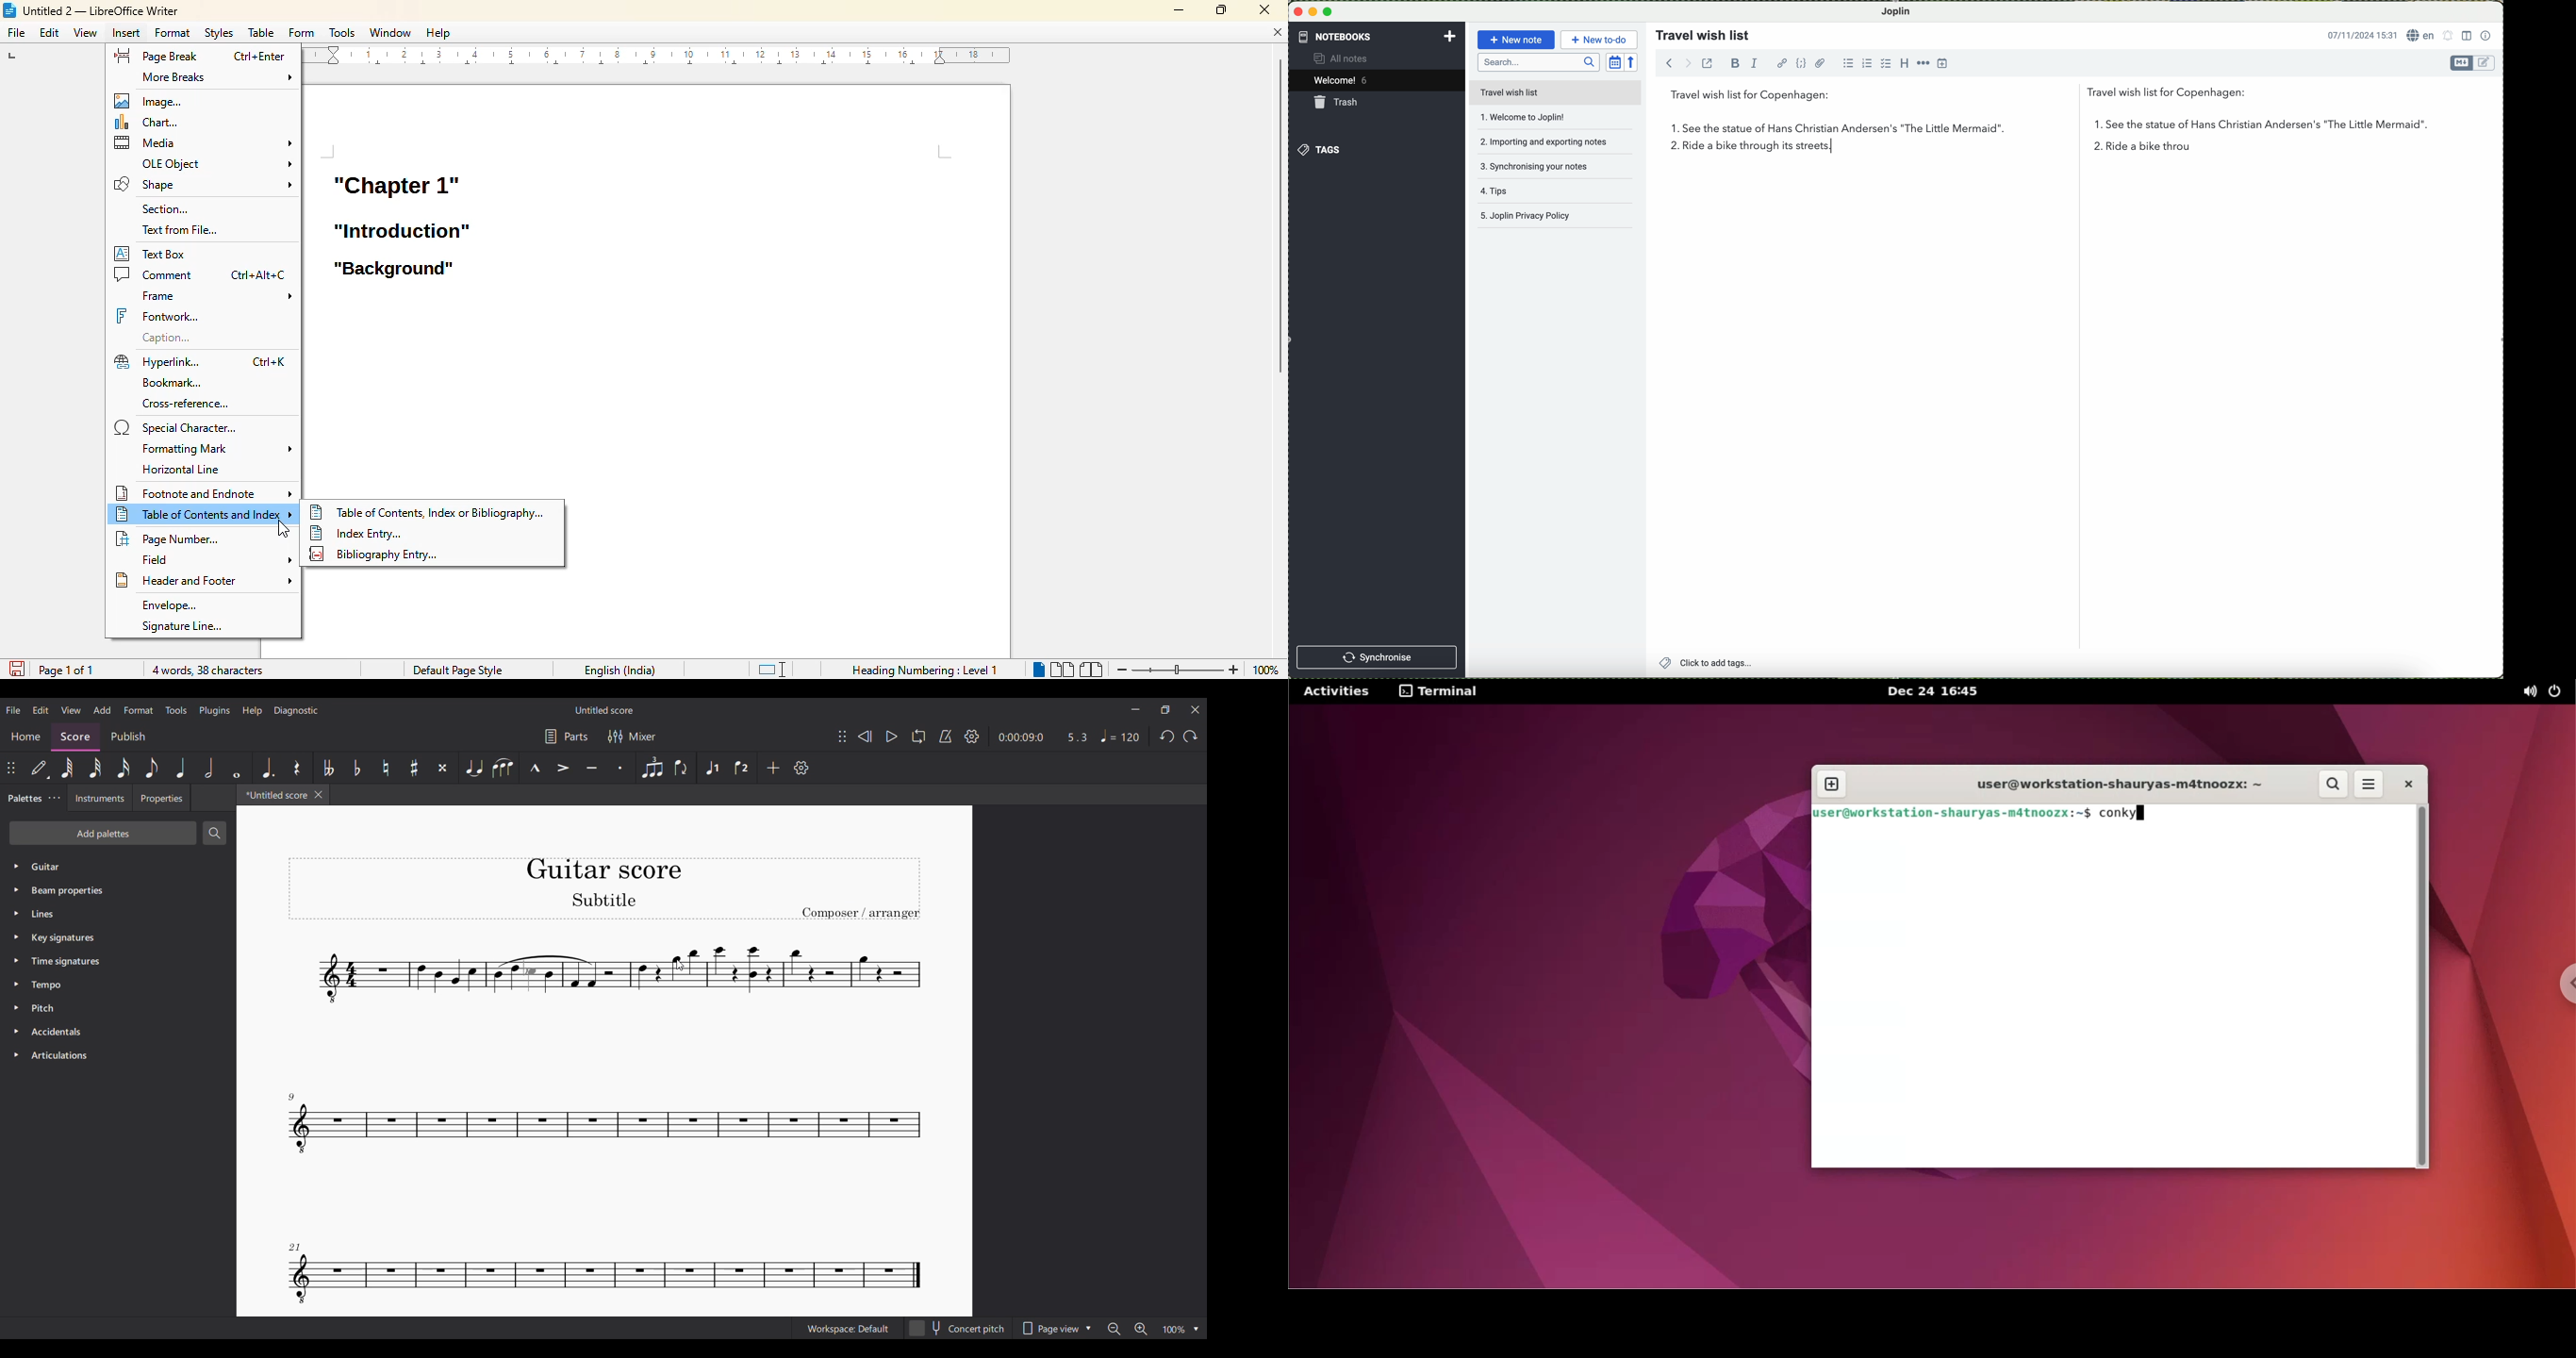 Image resolution: width=2576 pixels, height=1372 pixels. I want to click on frame, so click(214, 295).